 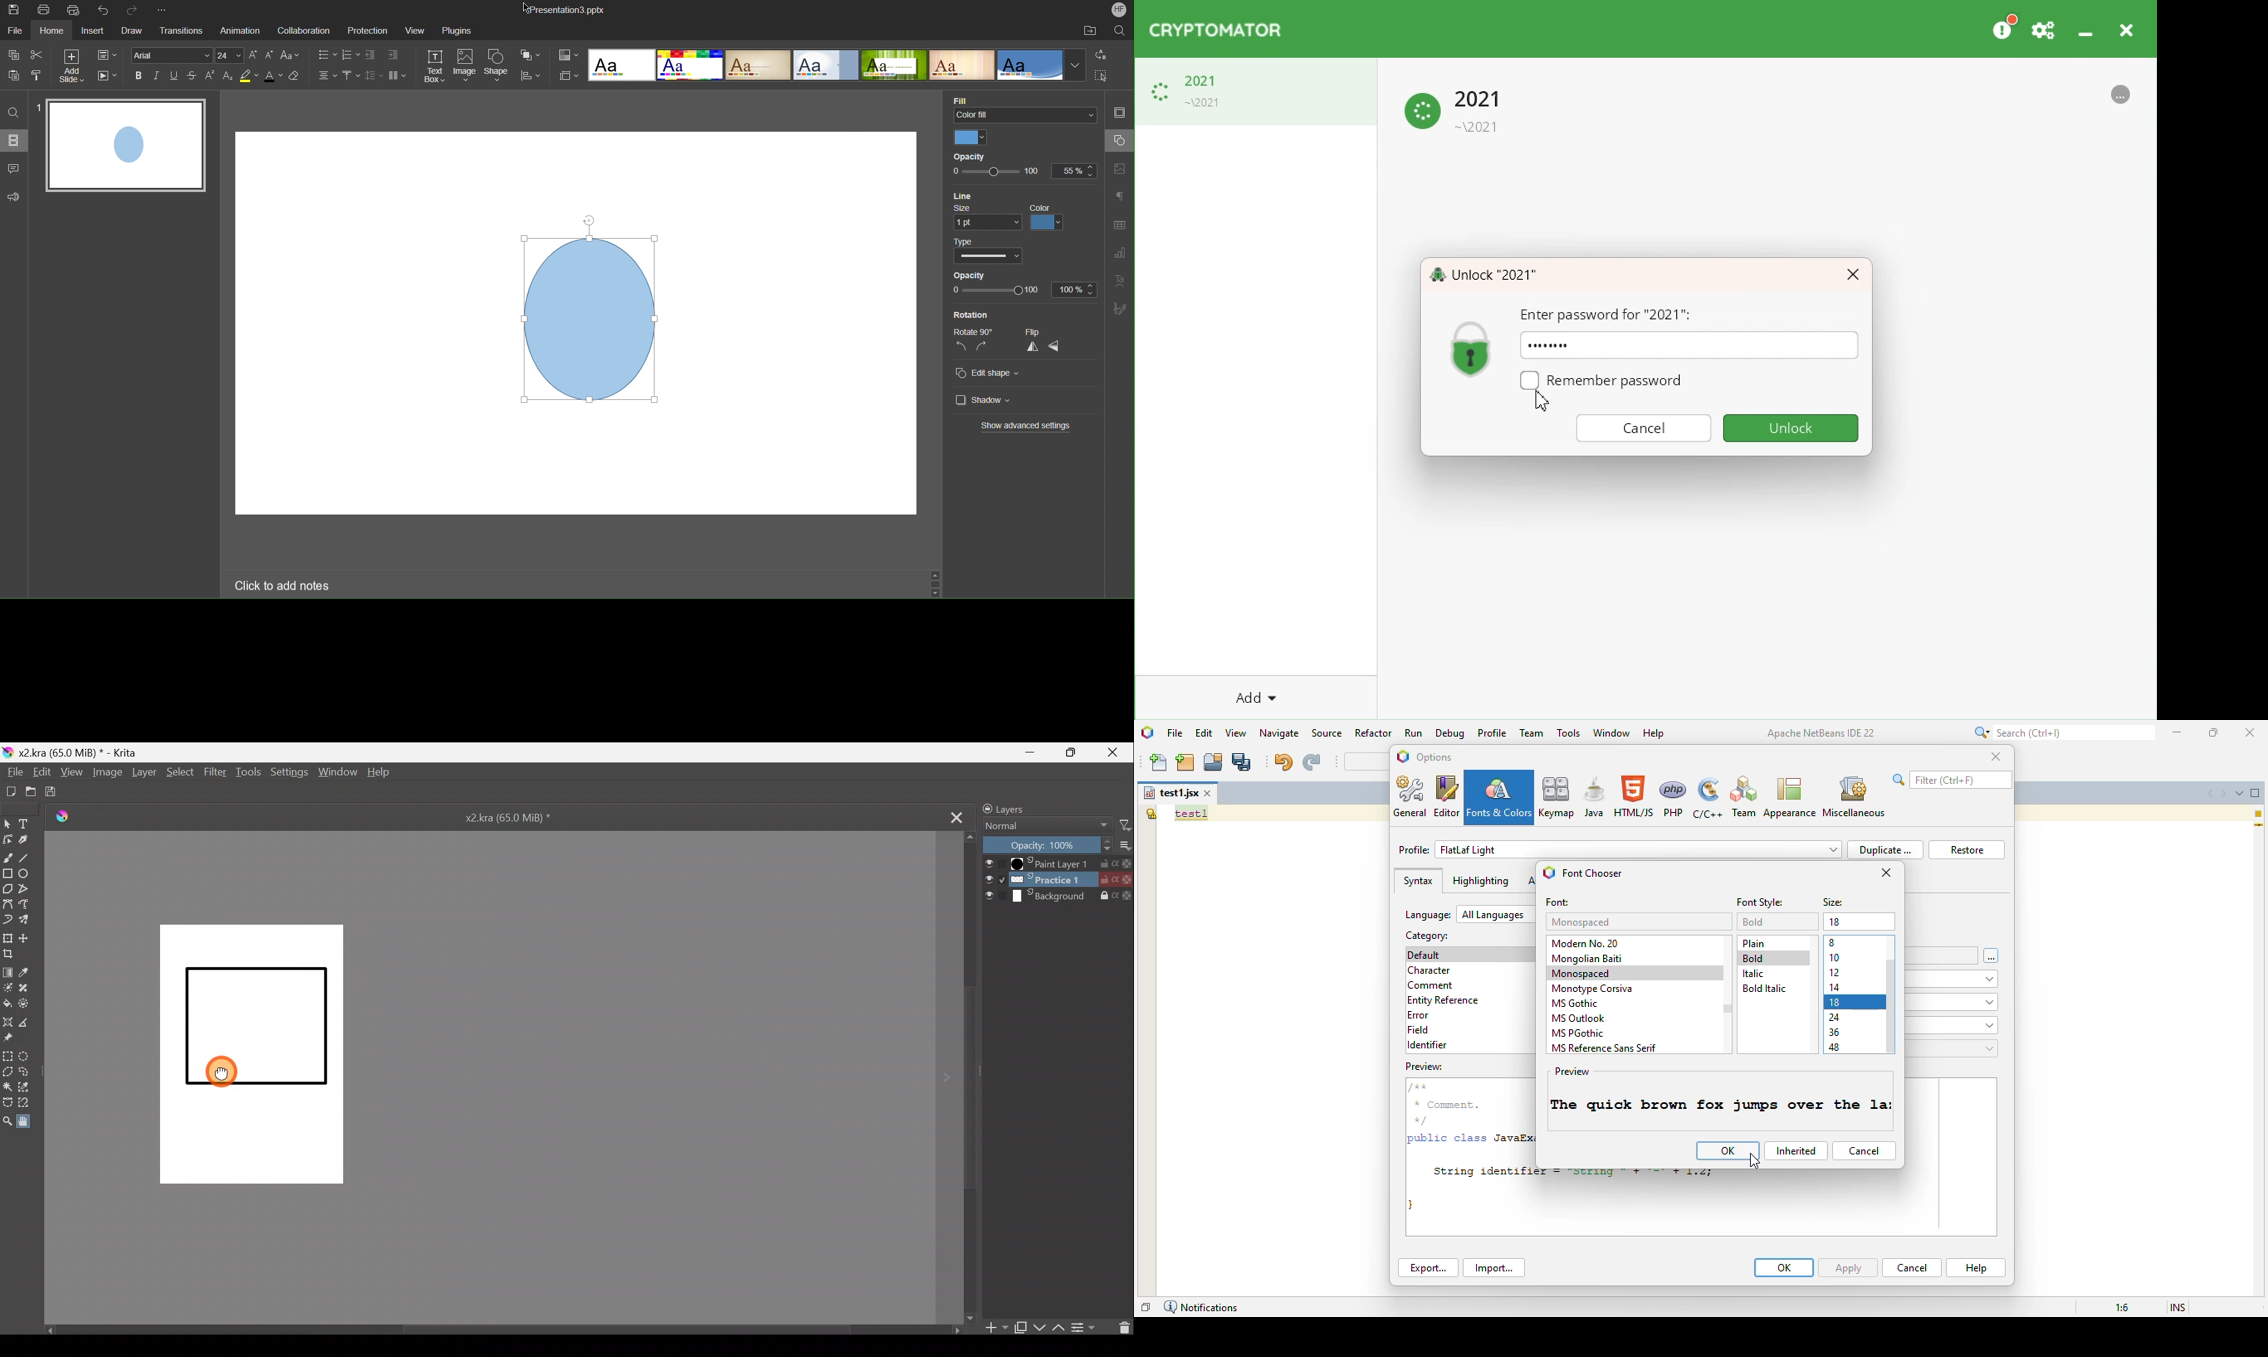 What do you see at coordinates (1200, 1308) in the screenshot?
I see `notifications` at bounding box center [1200, 1308].